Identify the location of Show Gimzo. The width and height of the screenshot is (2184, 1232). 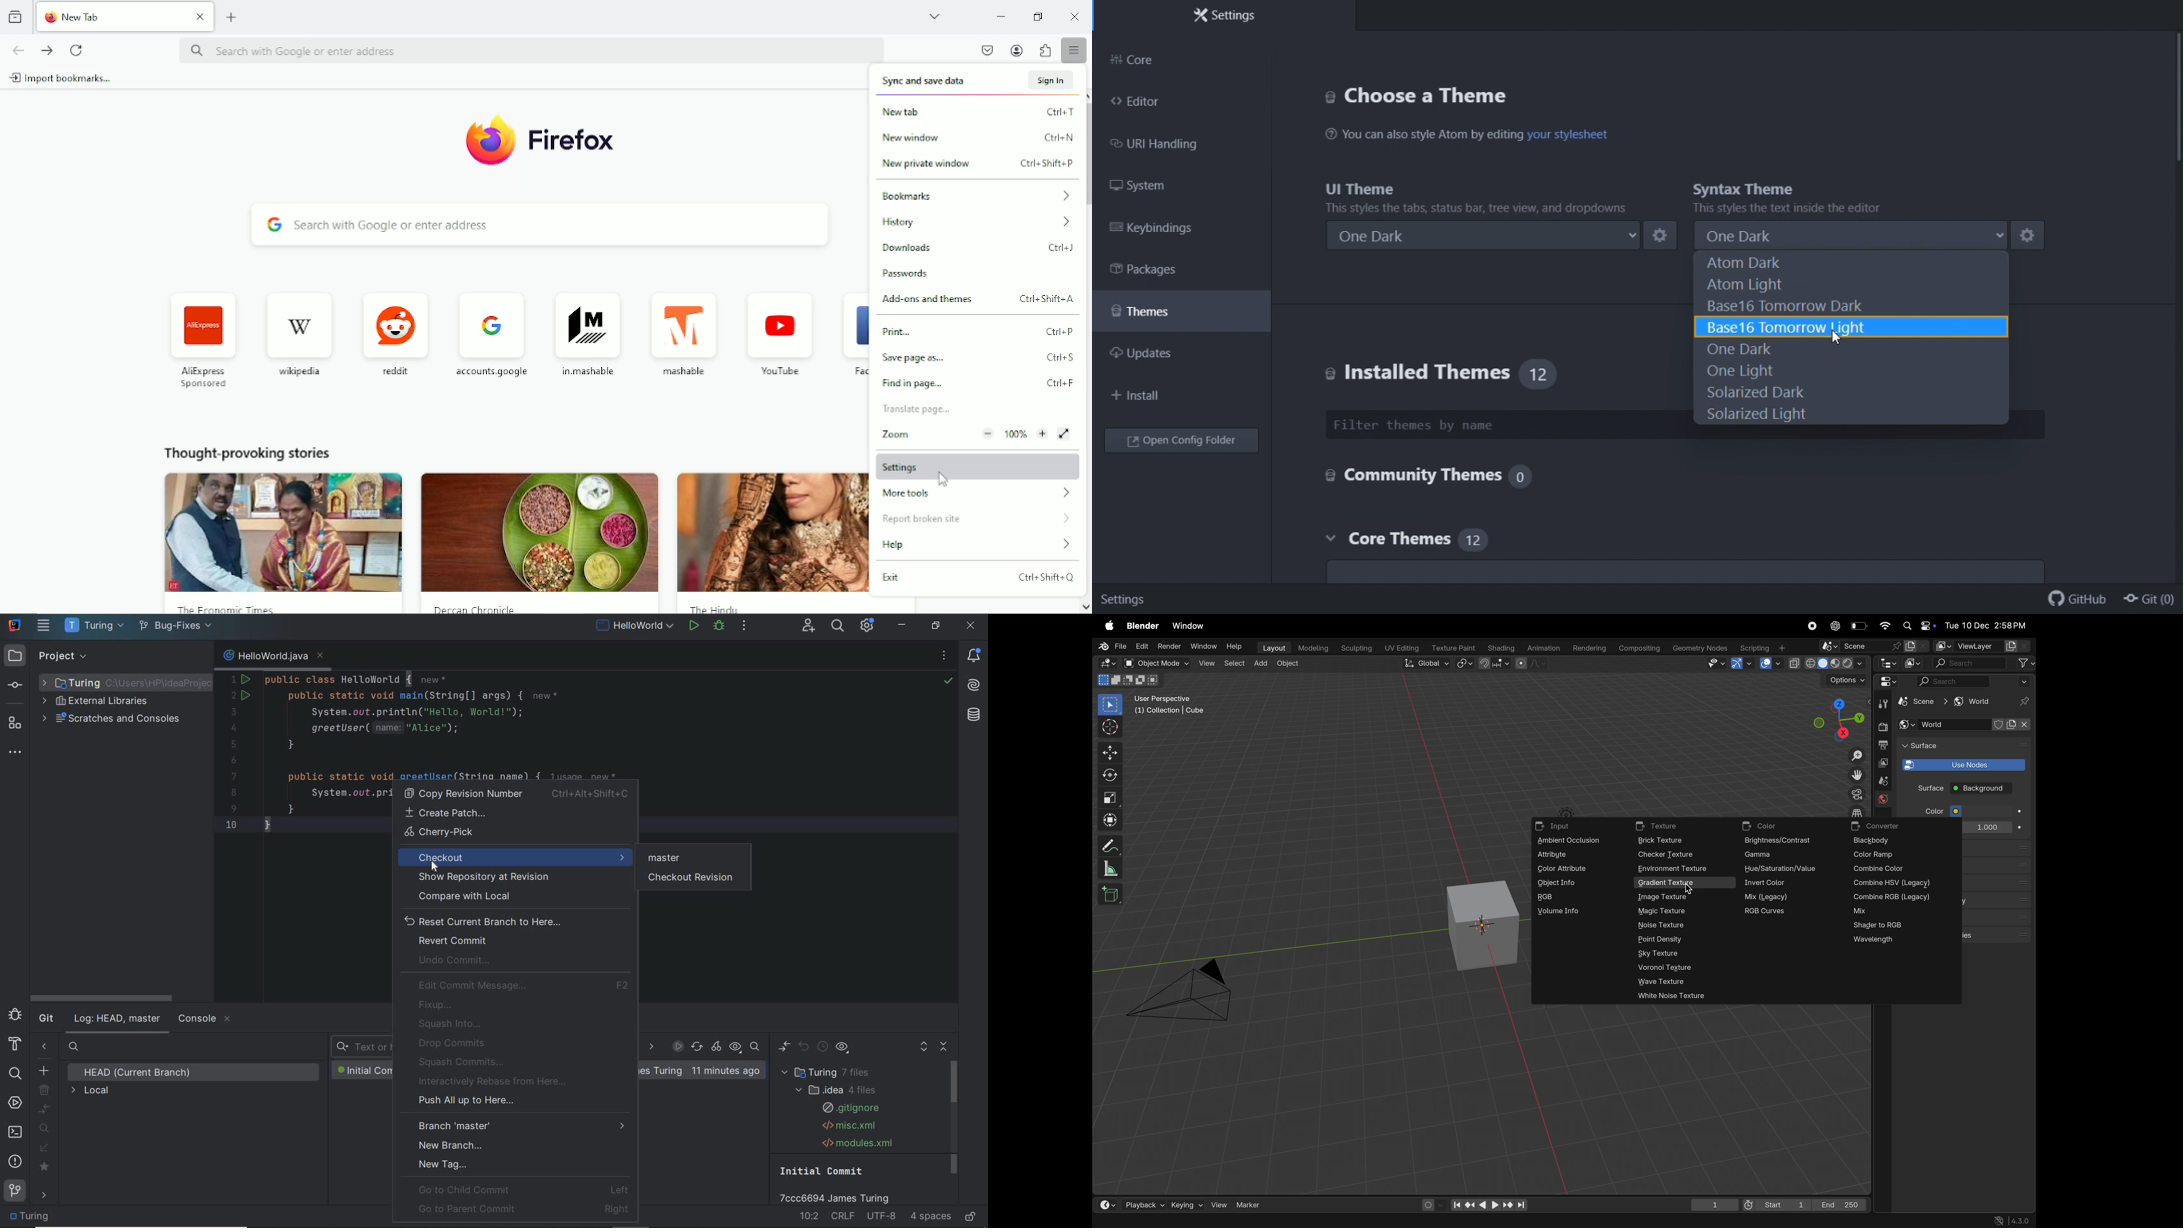
(1741, 664).